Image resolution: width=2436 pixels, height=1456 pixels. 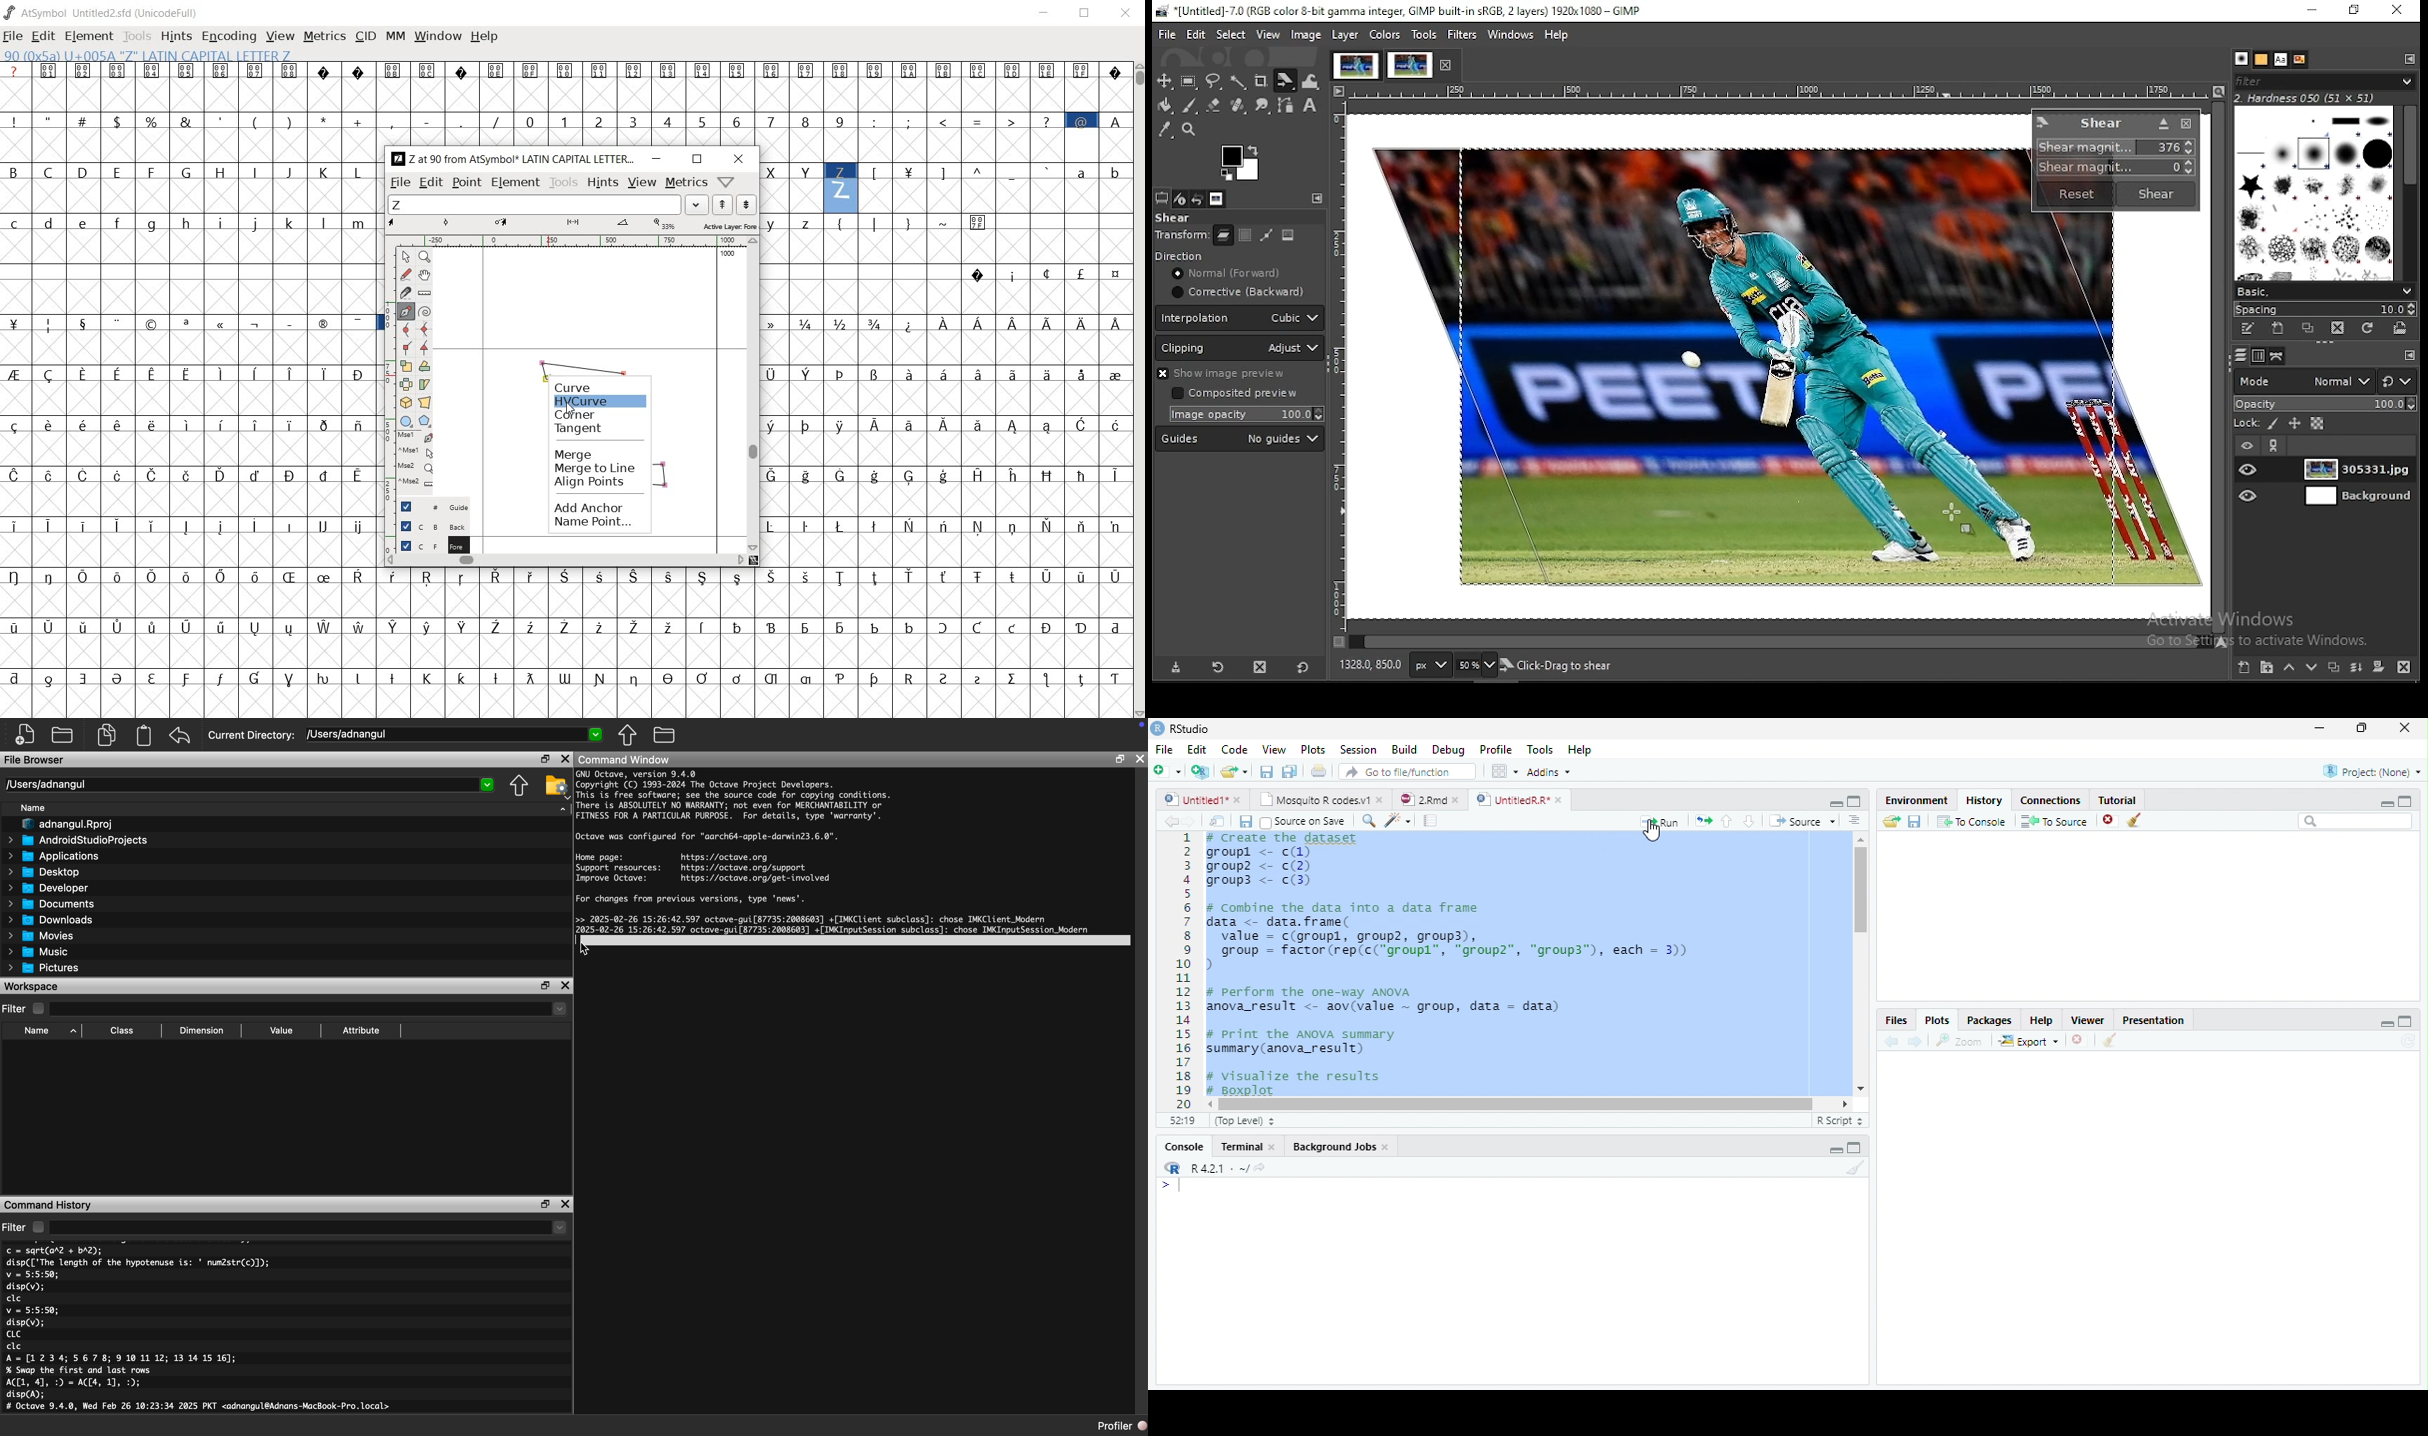 I want to click on help, so click(x=2042, y=1021).